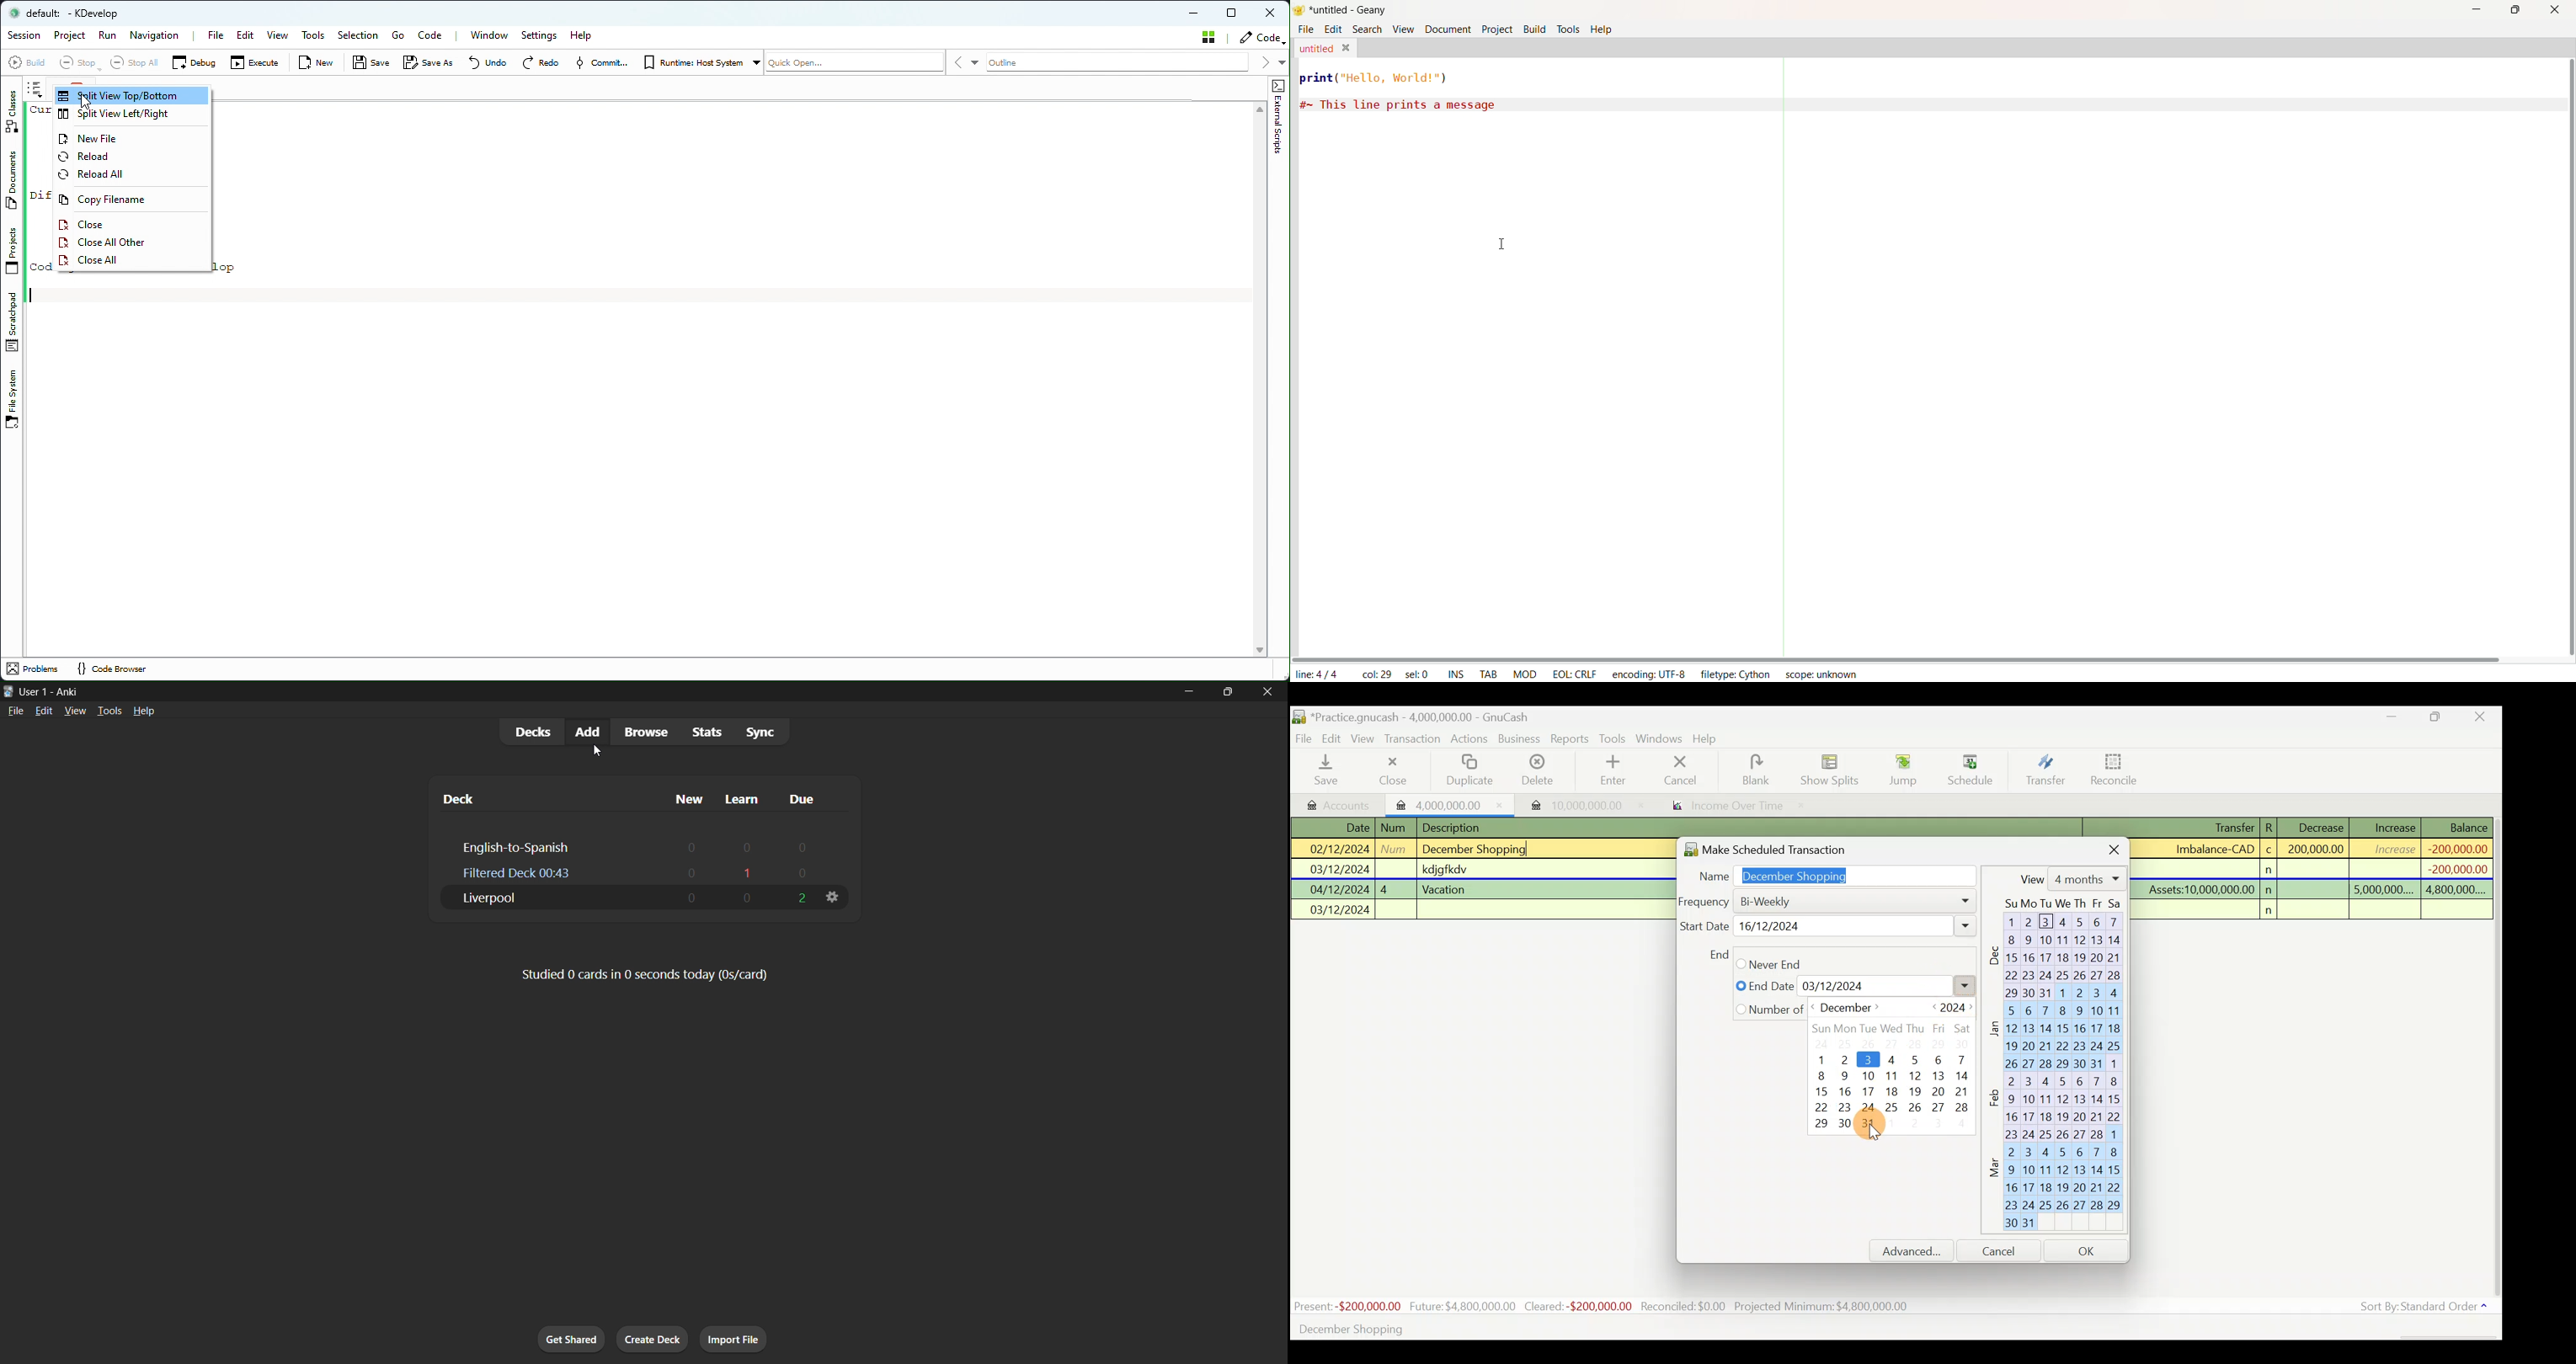 The width and height of the screenshot is (2576, 1372). What do you see at coordinates (1401, 29) in the screenshot?
I see `View` at bounding box center [1401, 29].